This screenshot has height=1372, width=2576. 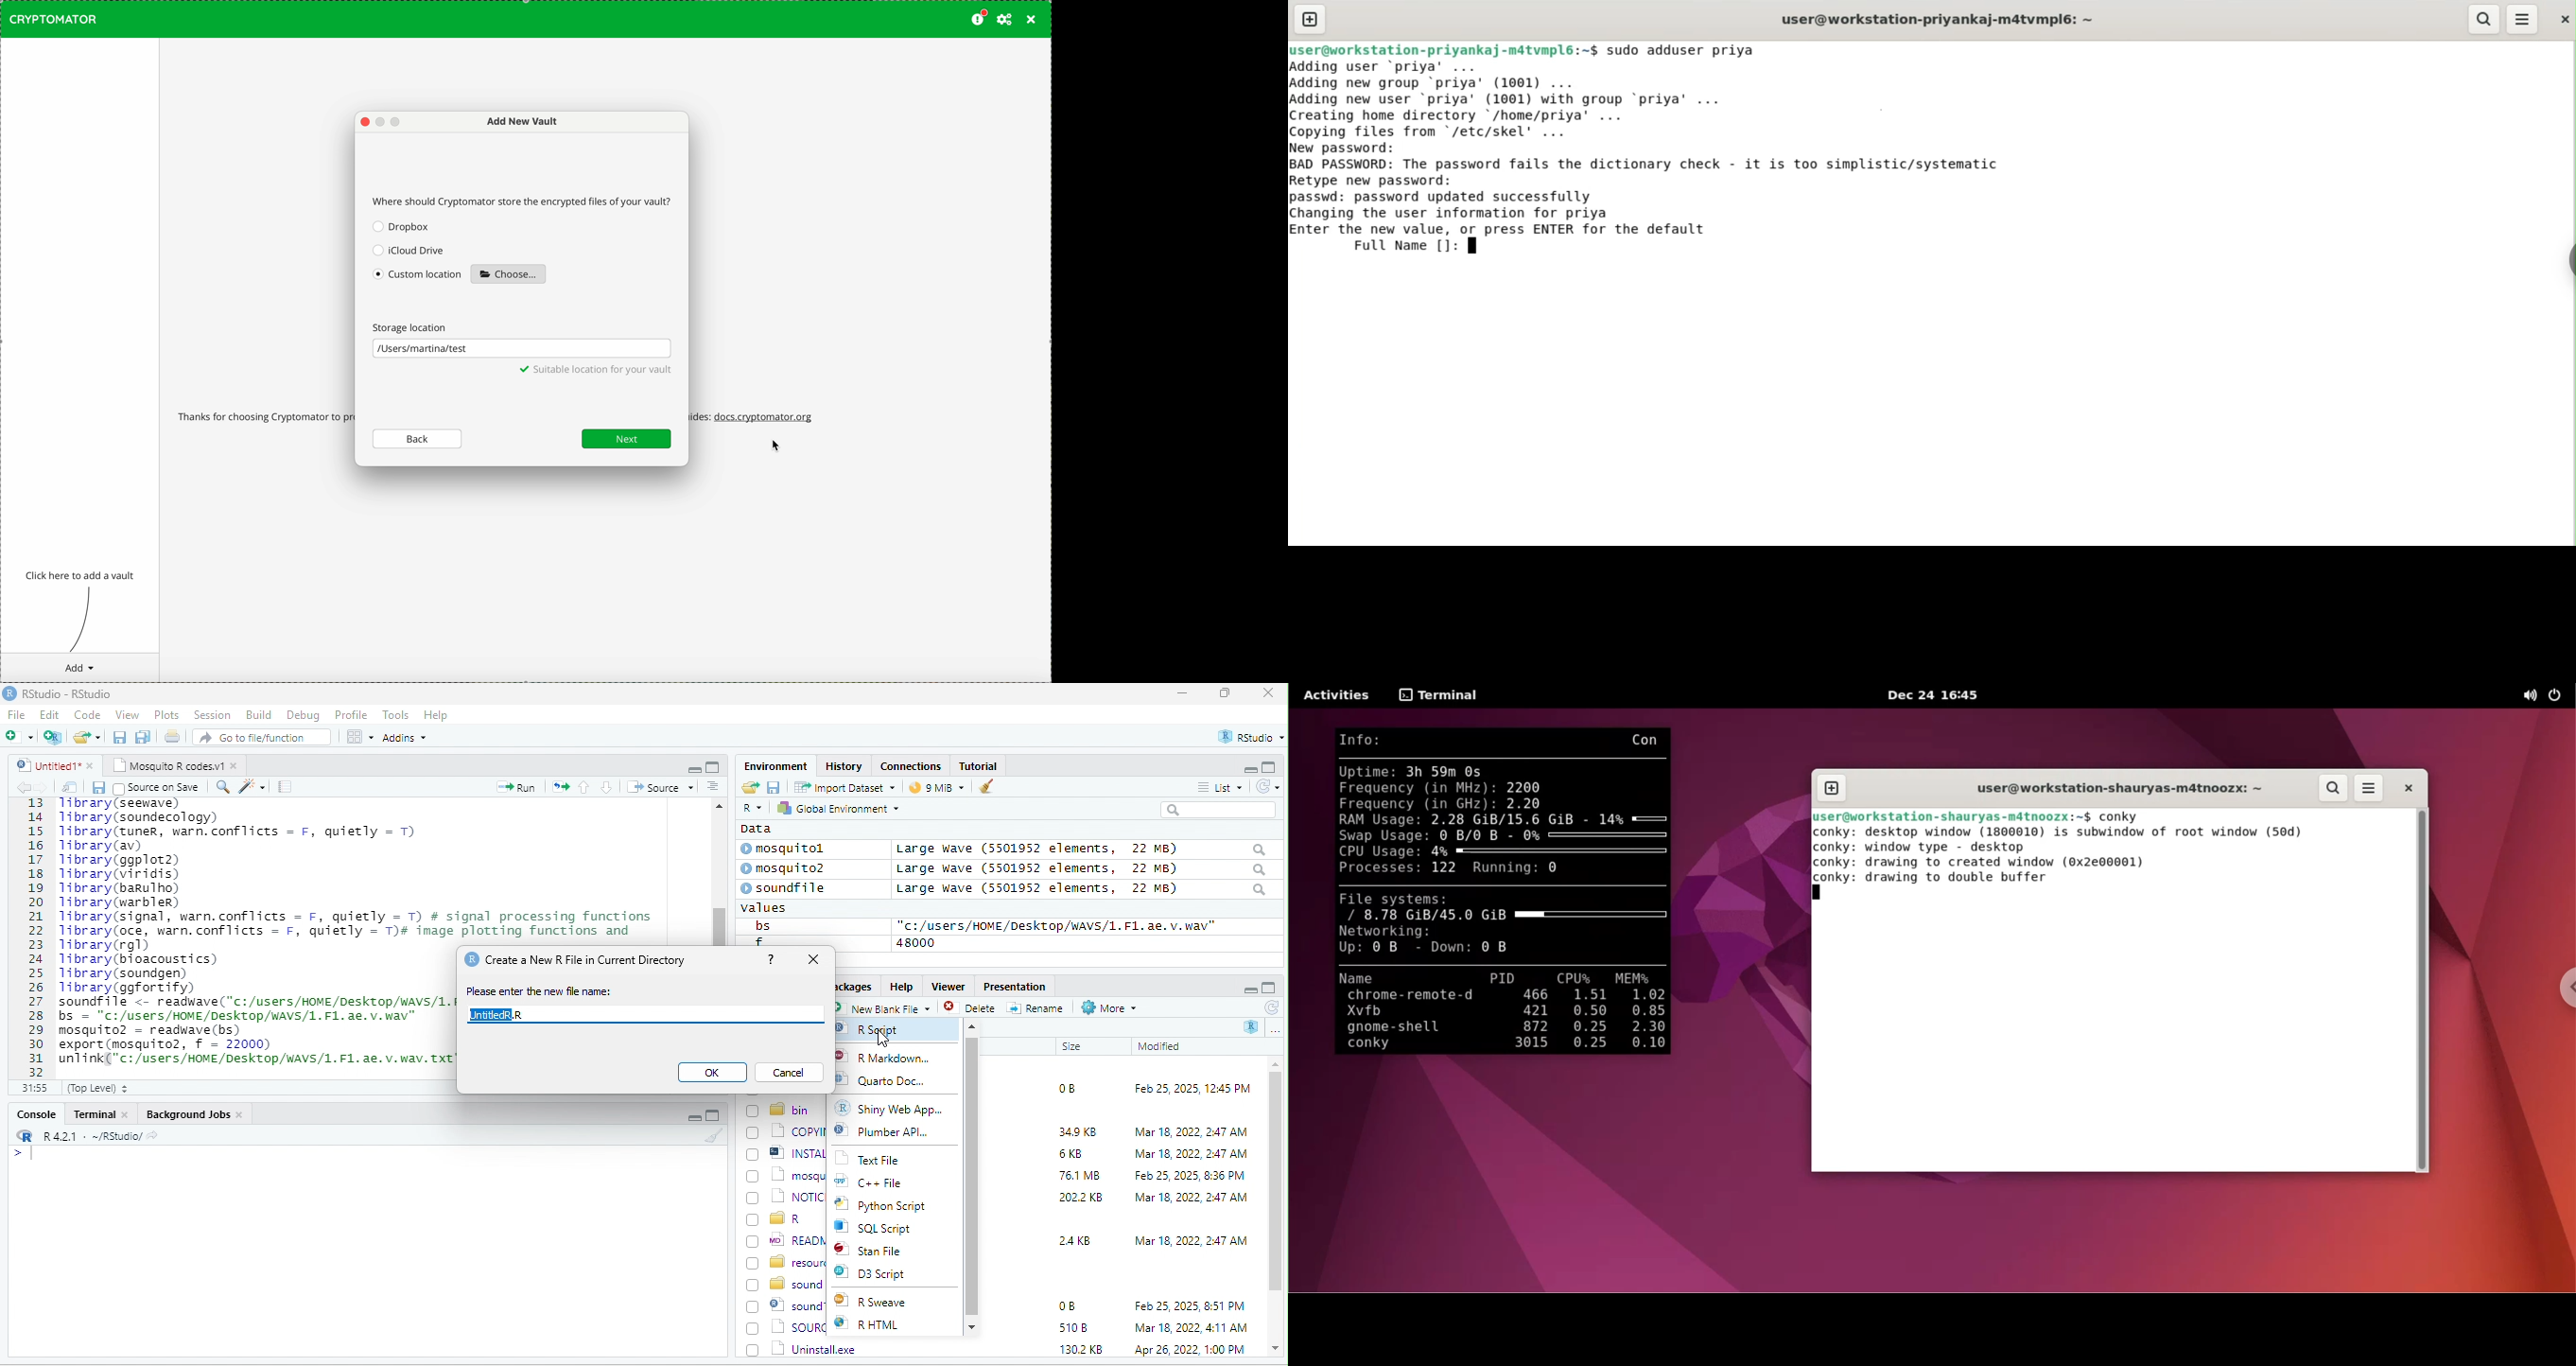 What do you see at coordinates (1082, 1199) in the screenshot?
I see `2022 KB` at bounding box center [1082, 1199].